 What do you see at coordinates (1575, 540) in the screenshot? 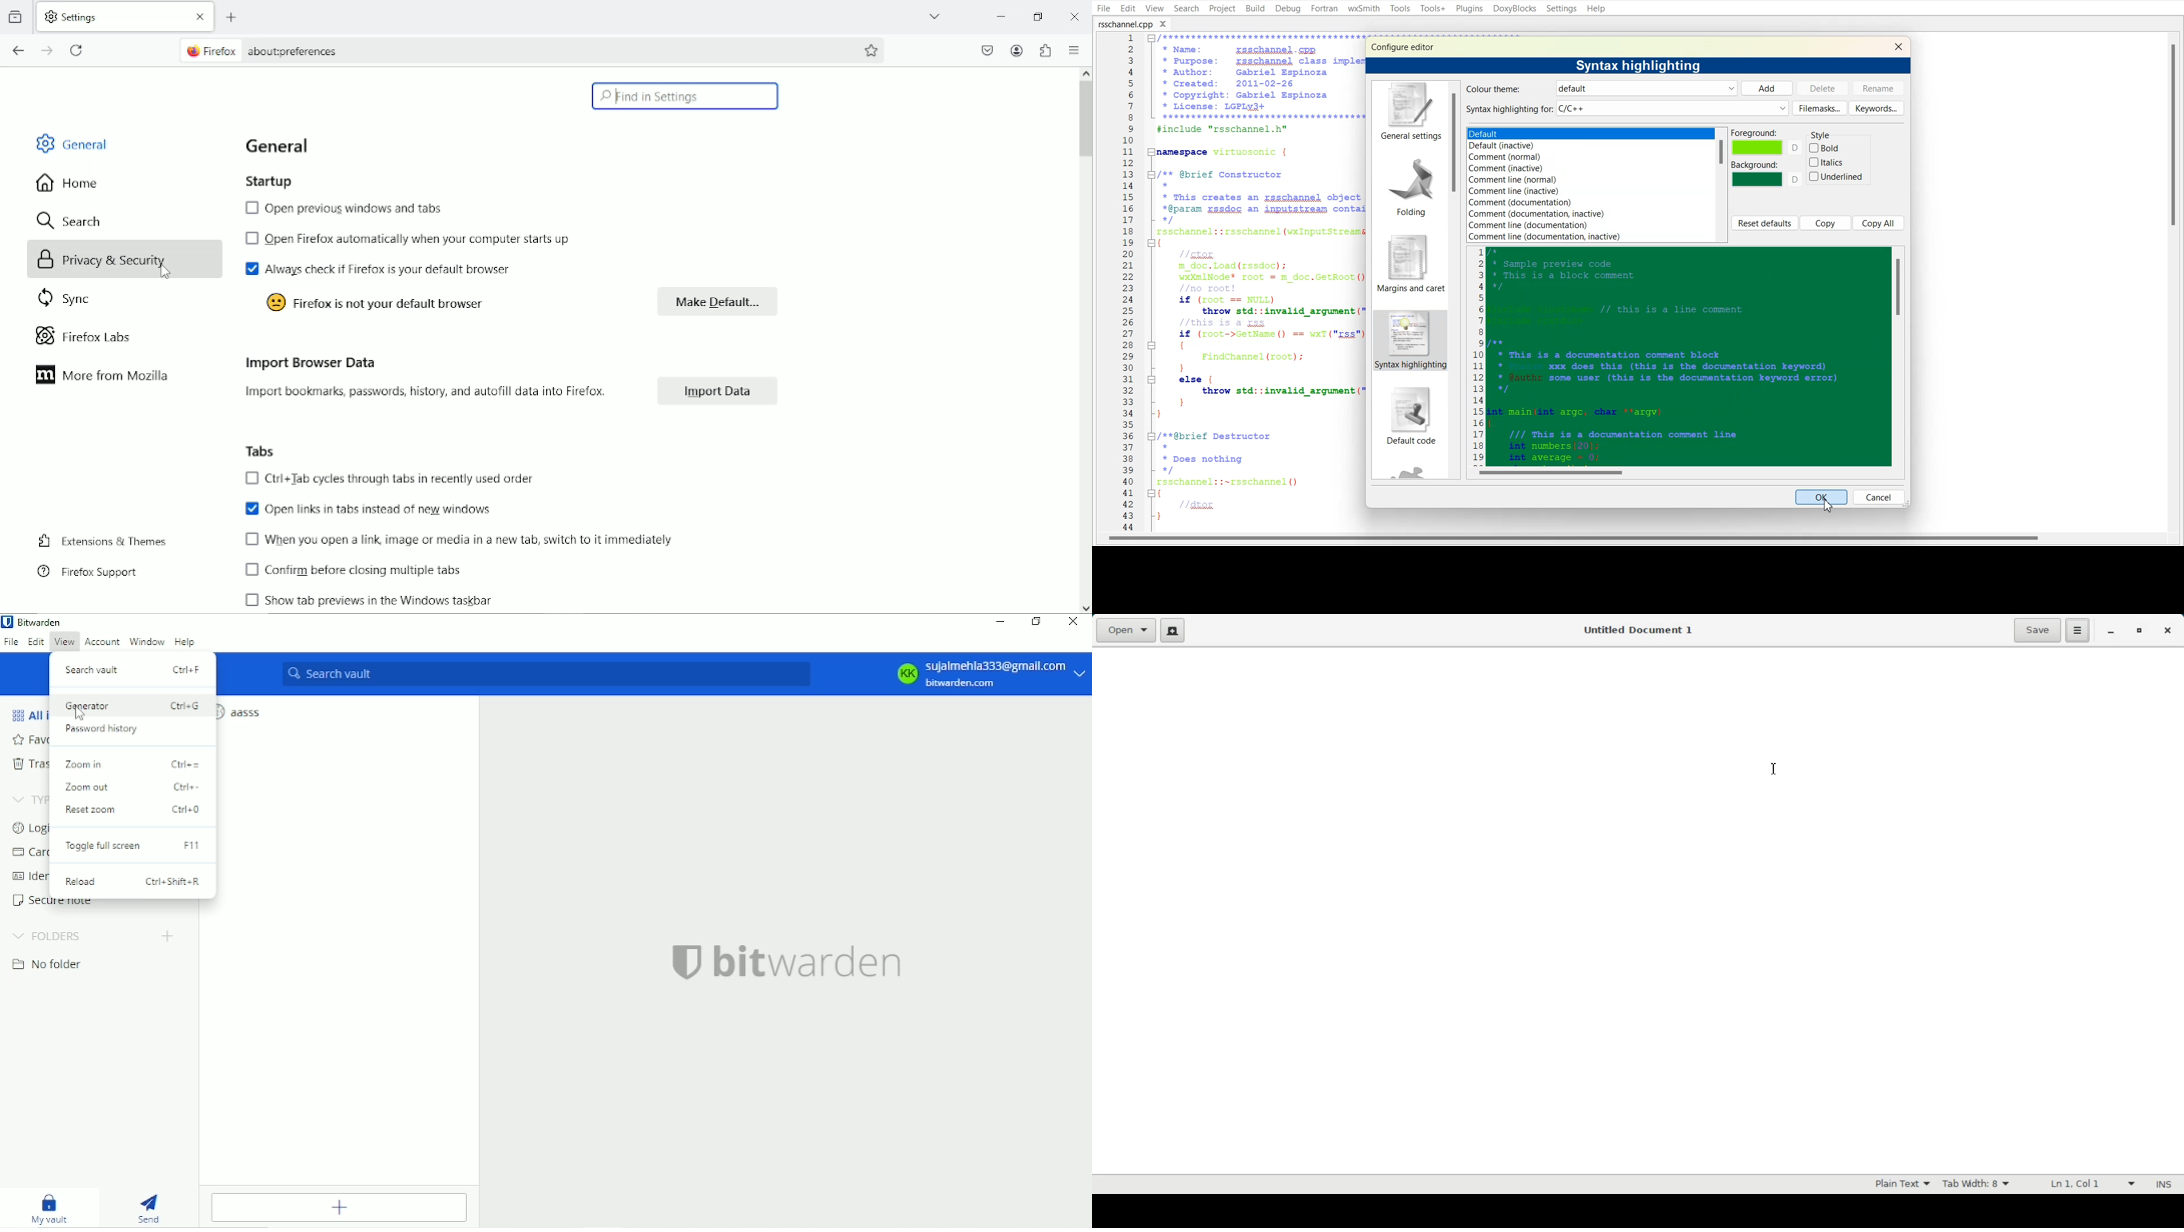
I see `Horizontal Scroll bar` at bounding box center [1575, 540].